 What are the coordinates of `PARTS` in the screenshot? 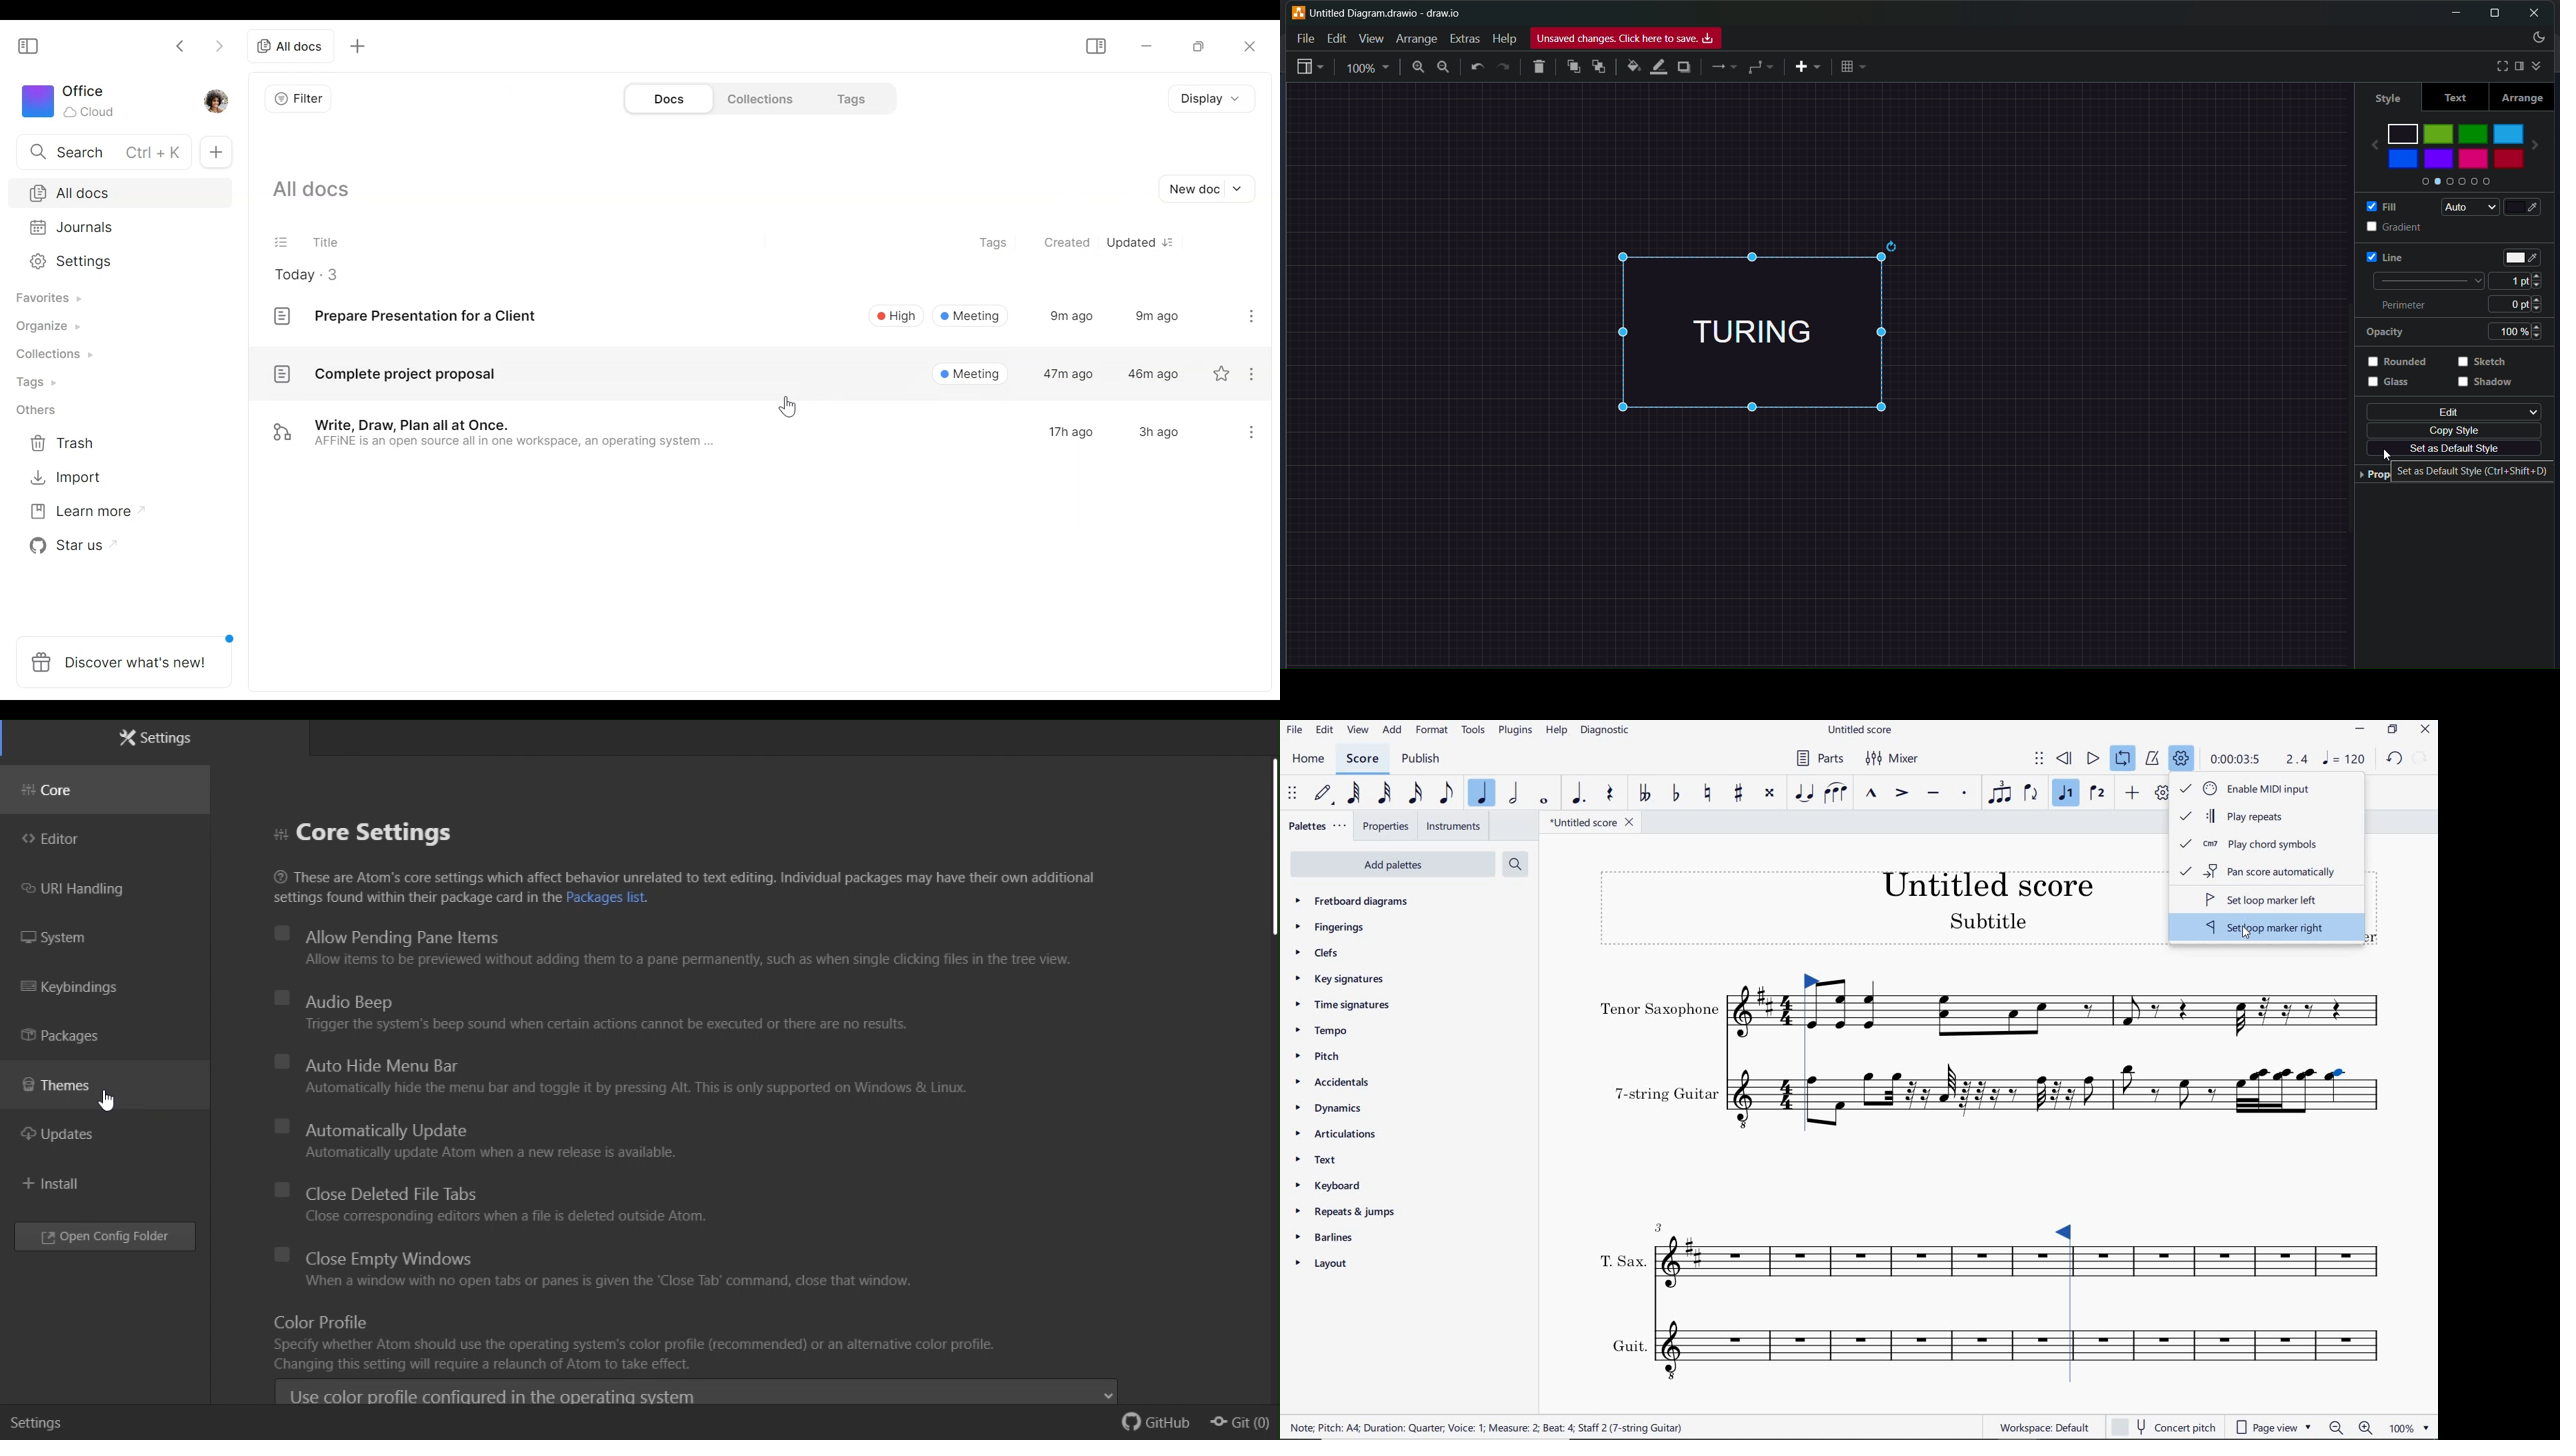 It's located at (1819, 758).